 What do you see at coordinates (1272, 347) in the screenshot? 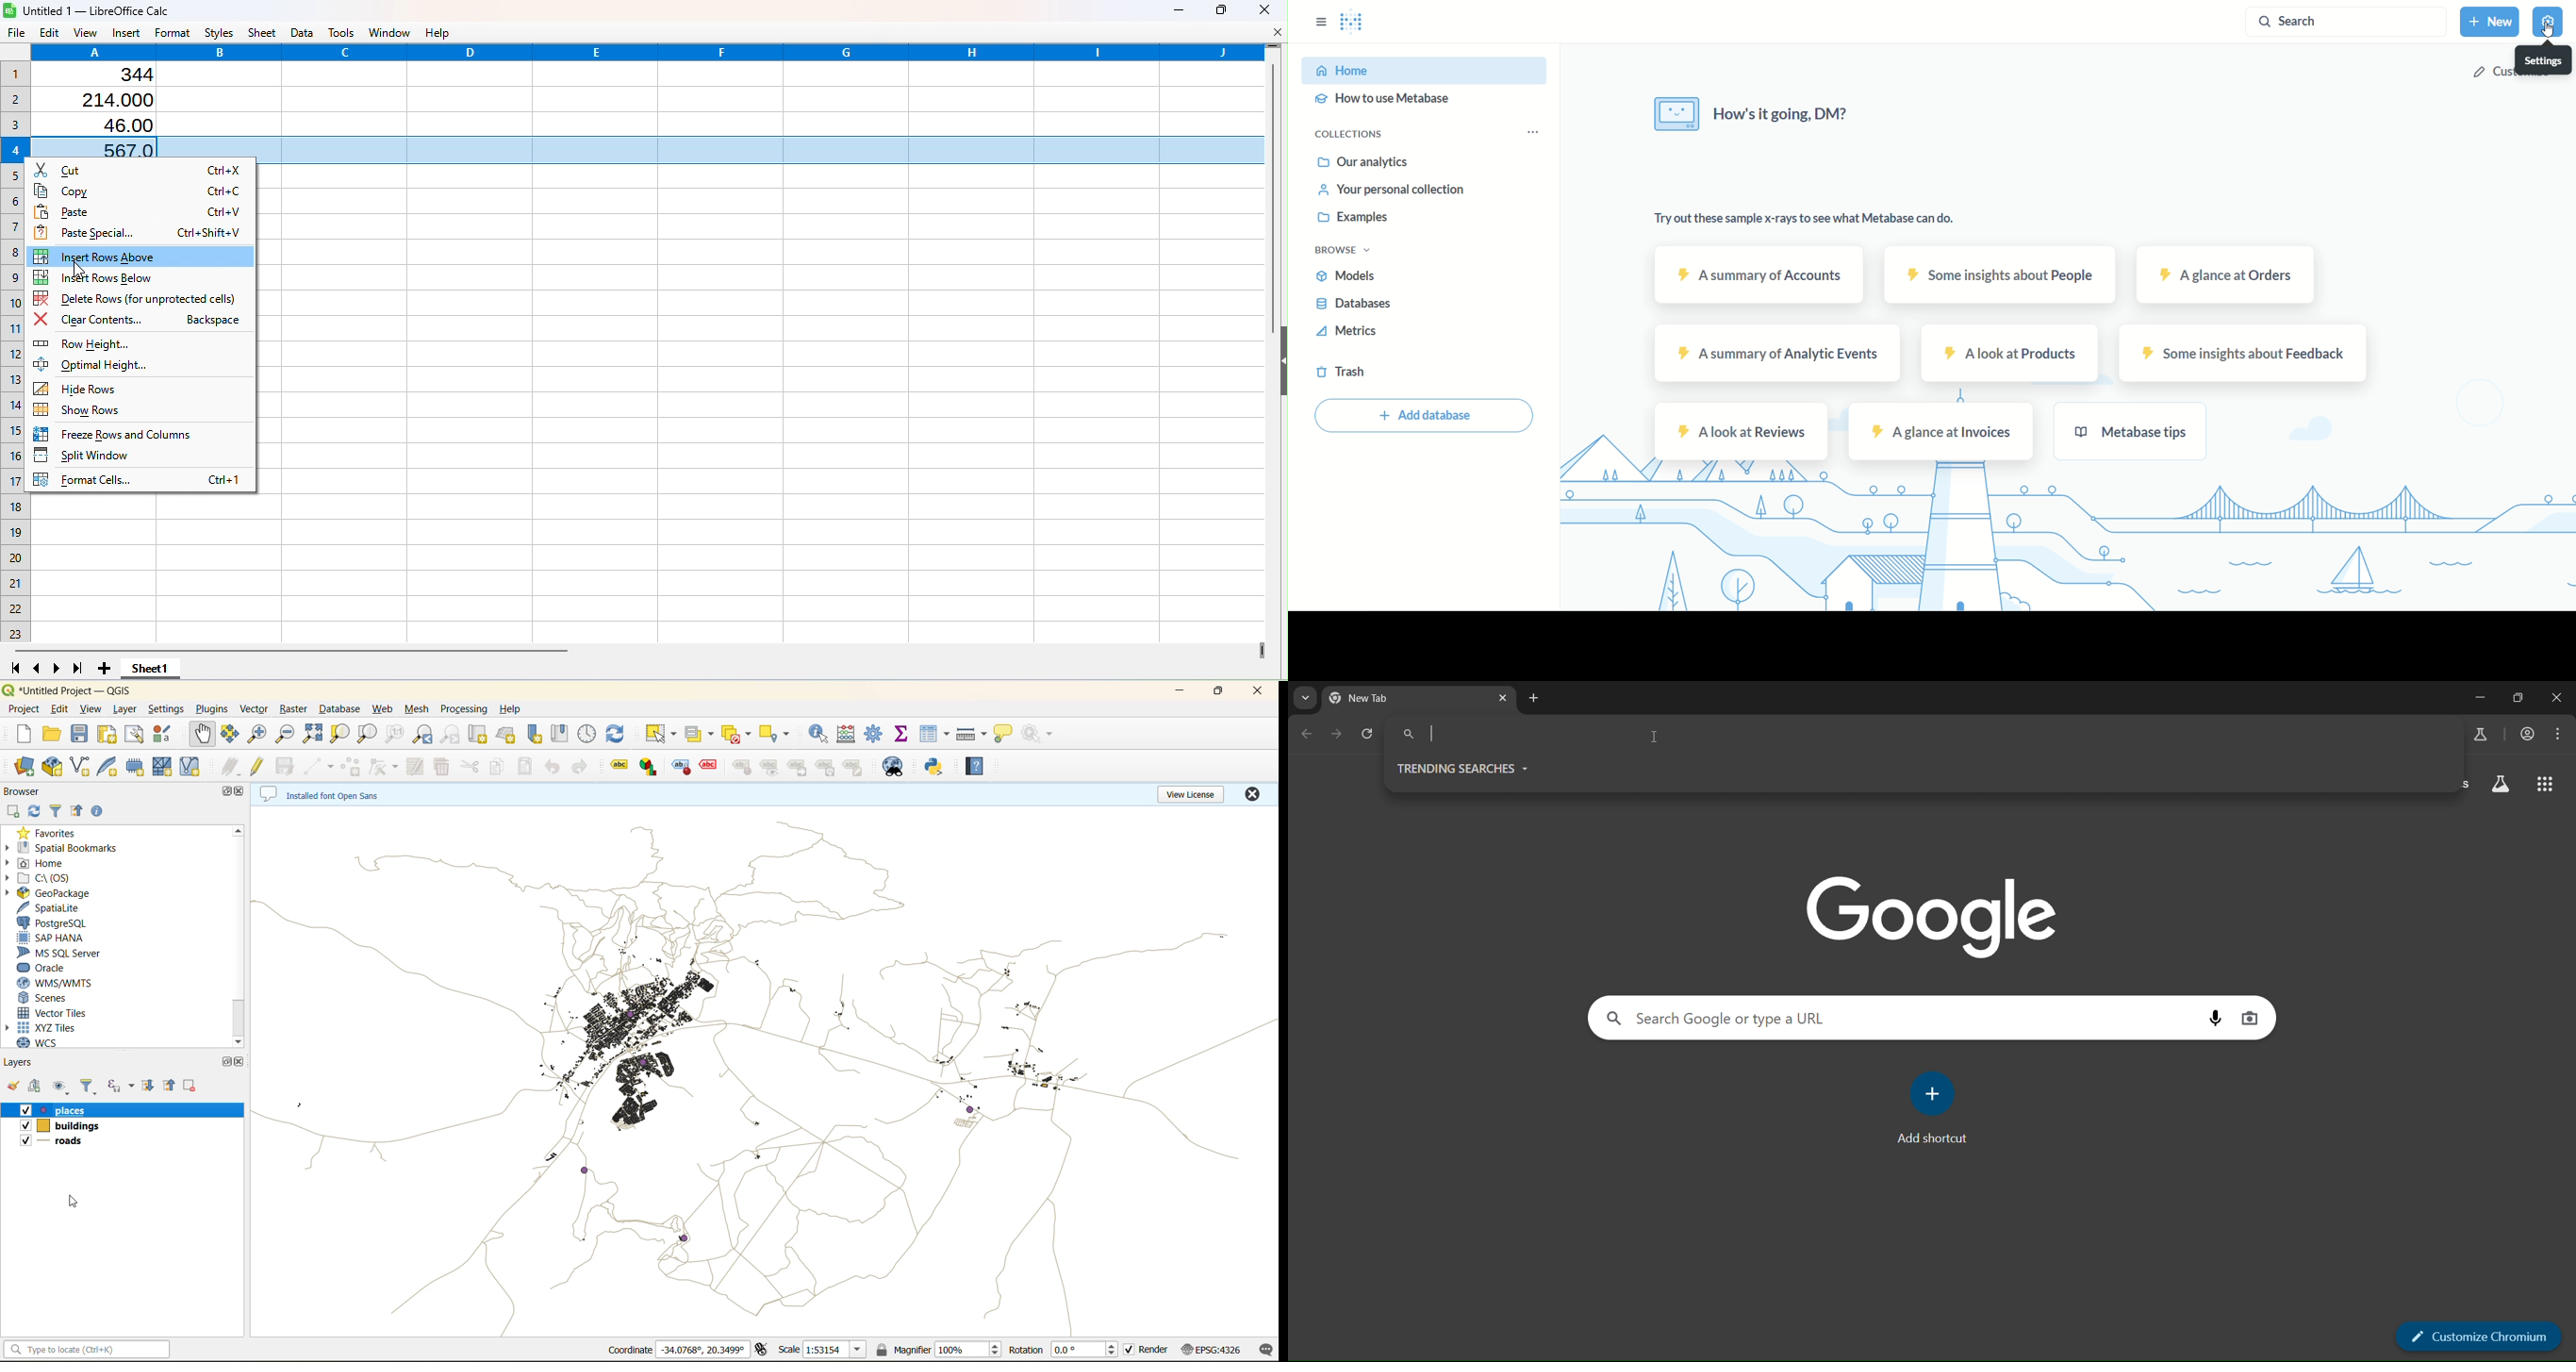
I see `Vertical scroll bar` at bounding box center [1272, 347].